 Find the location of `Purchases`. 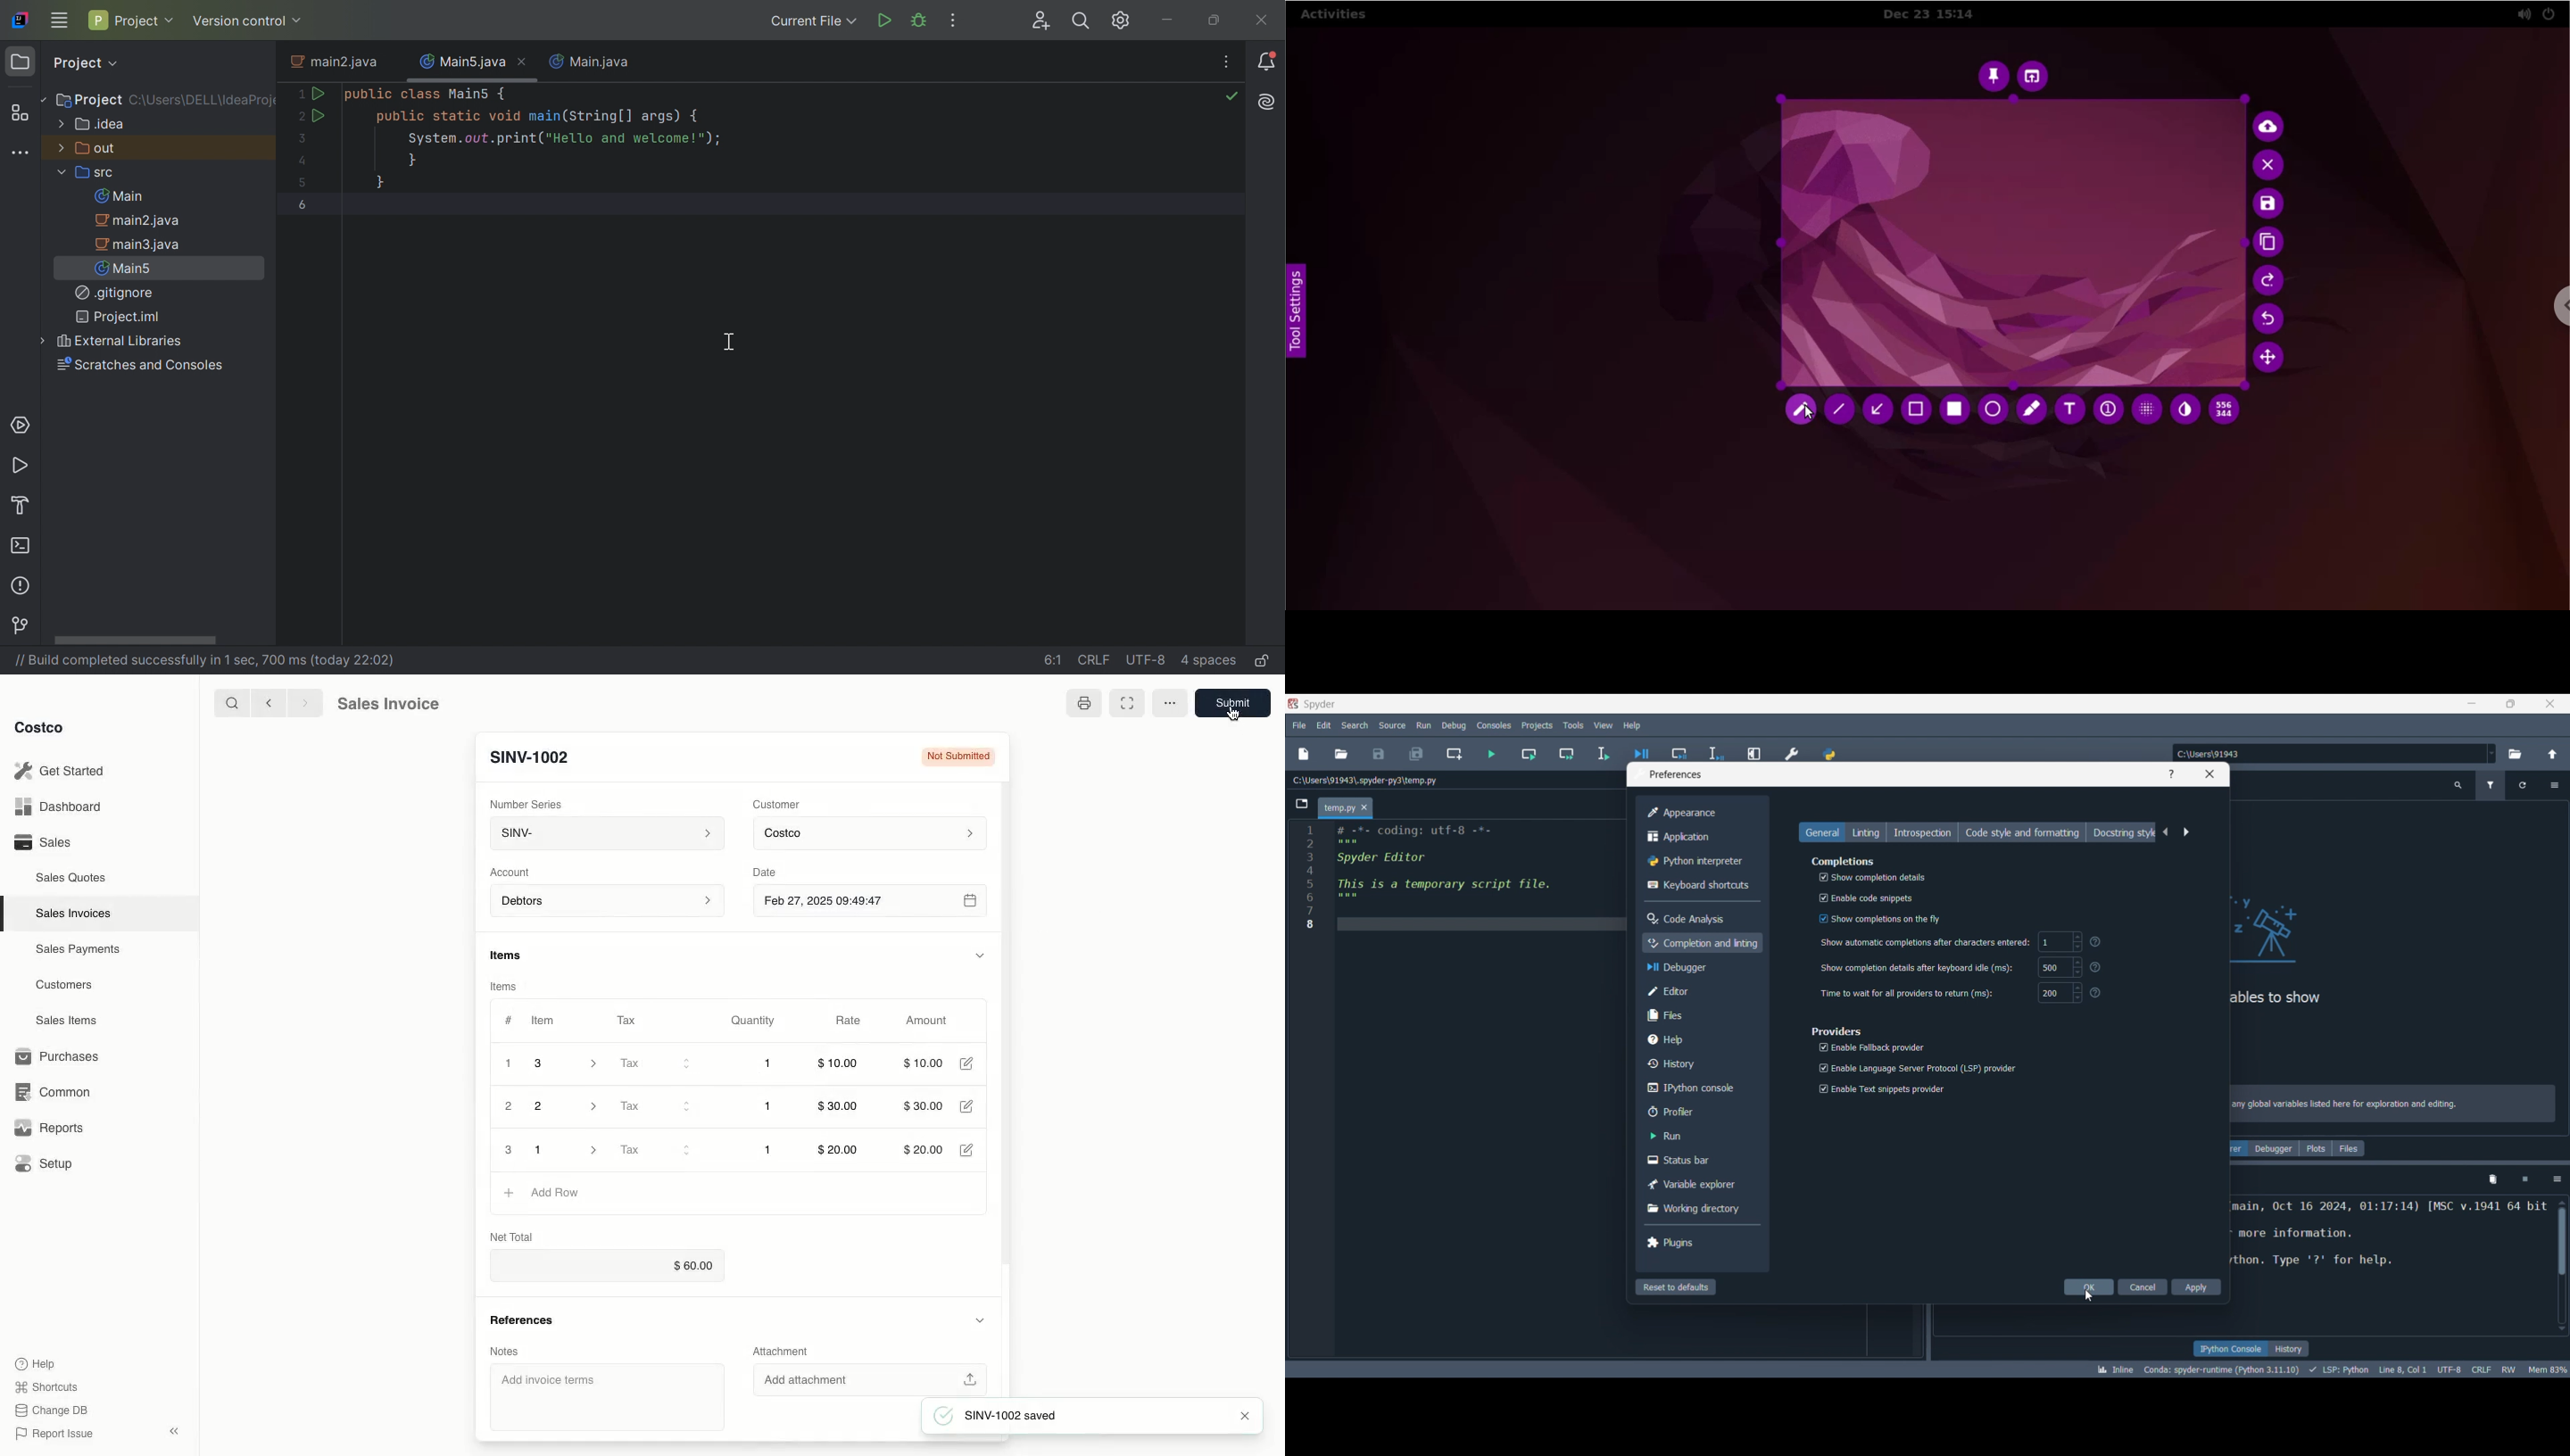

Purchases is located at coordinates (58, 1056).